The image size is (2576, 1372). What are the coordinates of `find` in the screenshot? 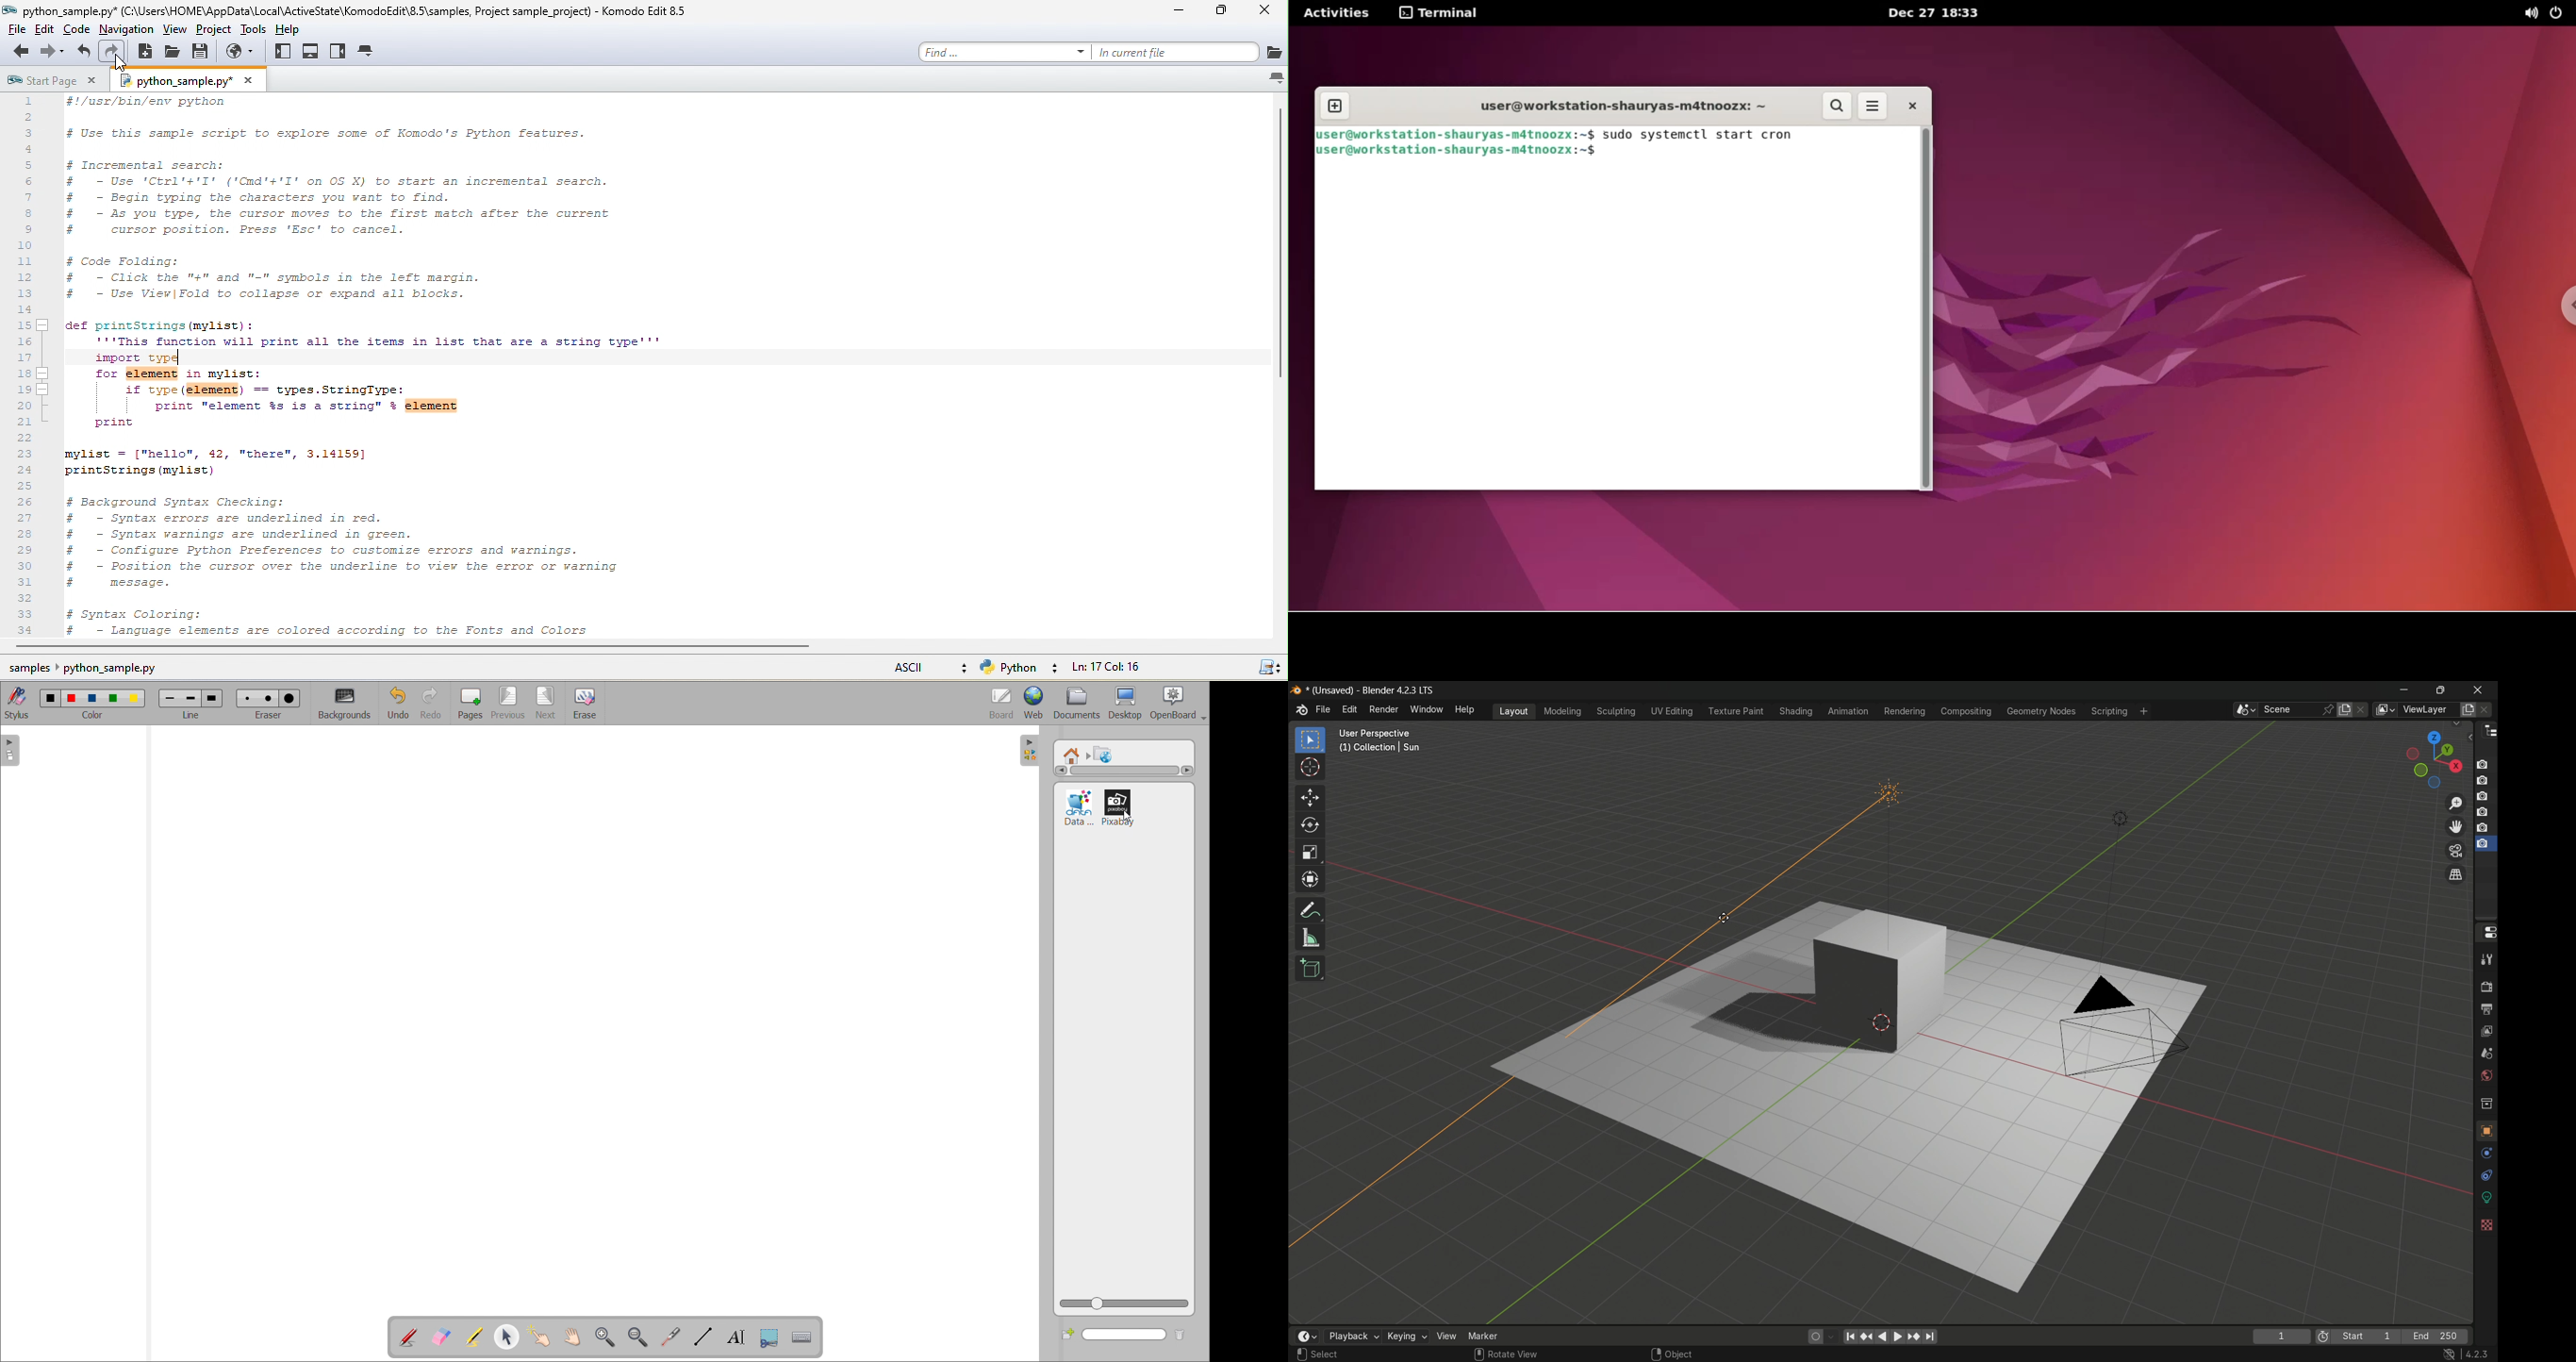 It's located at (1000, 51).